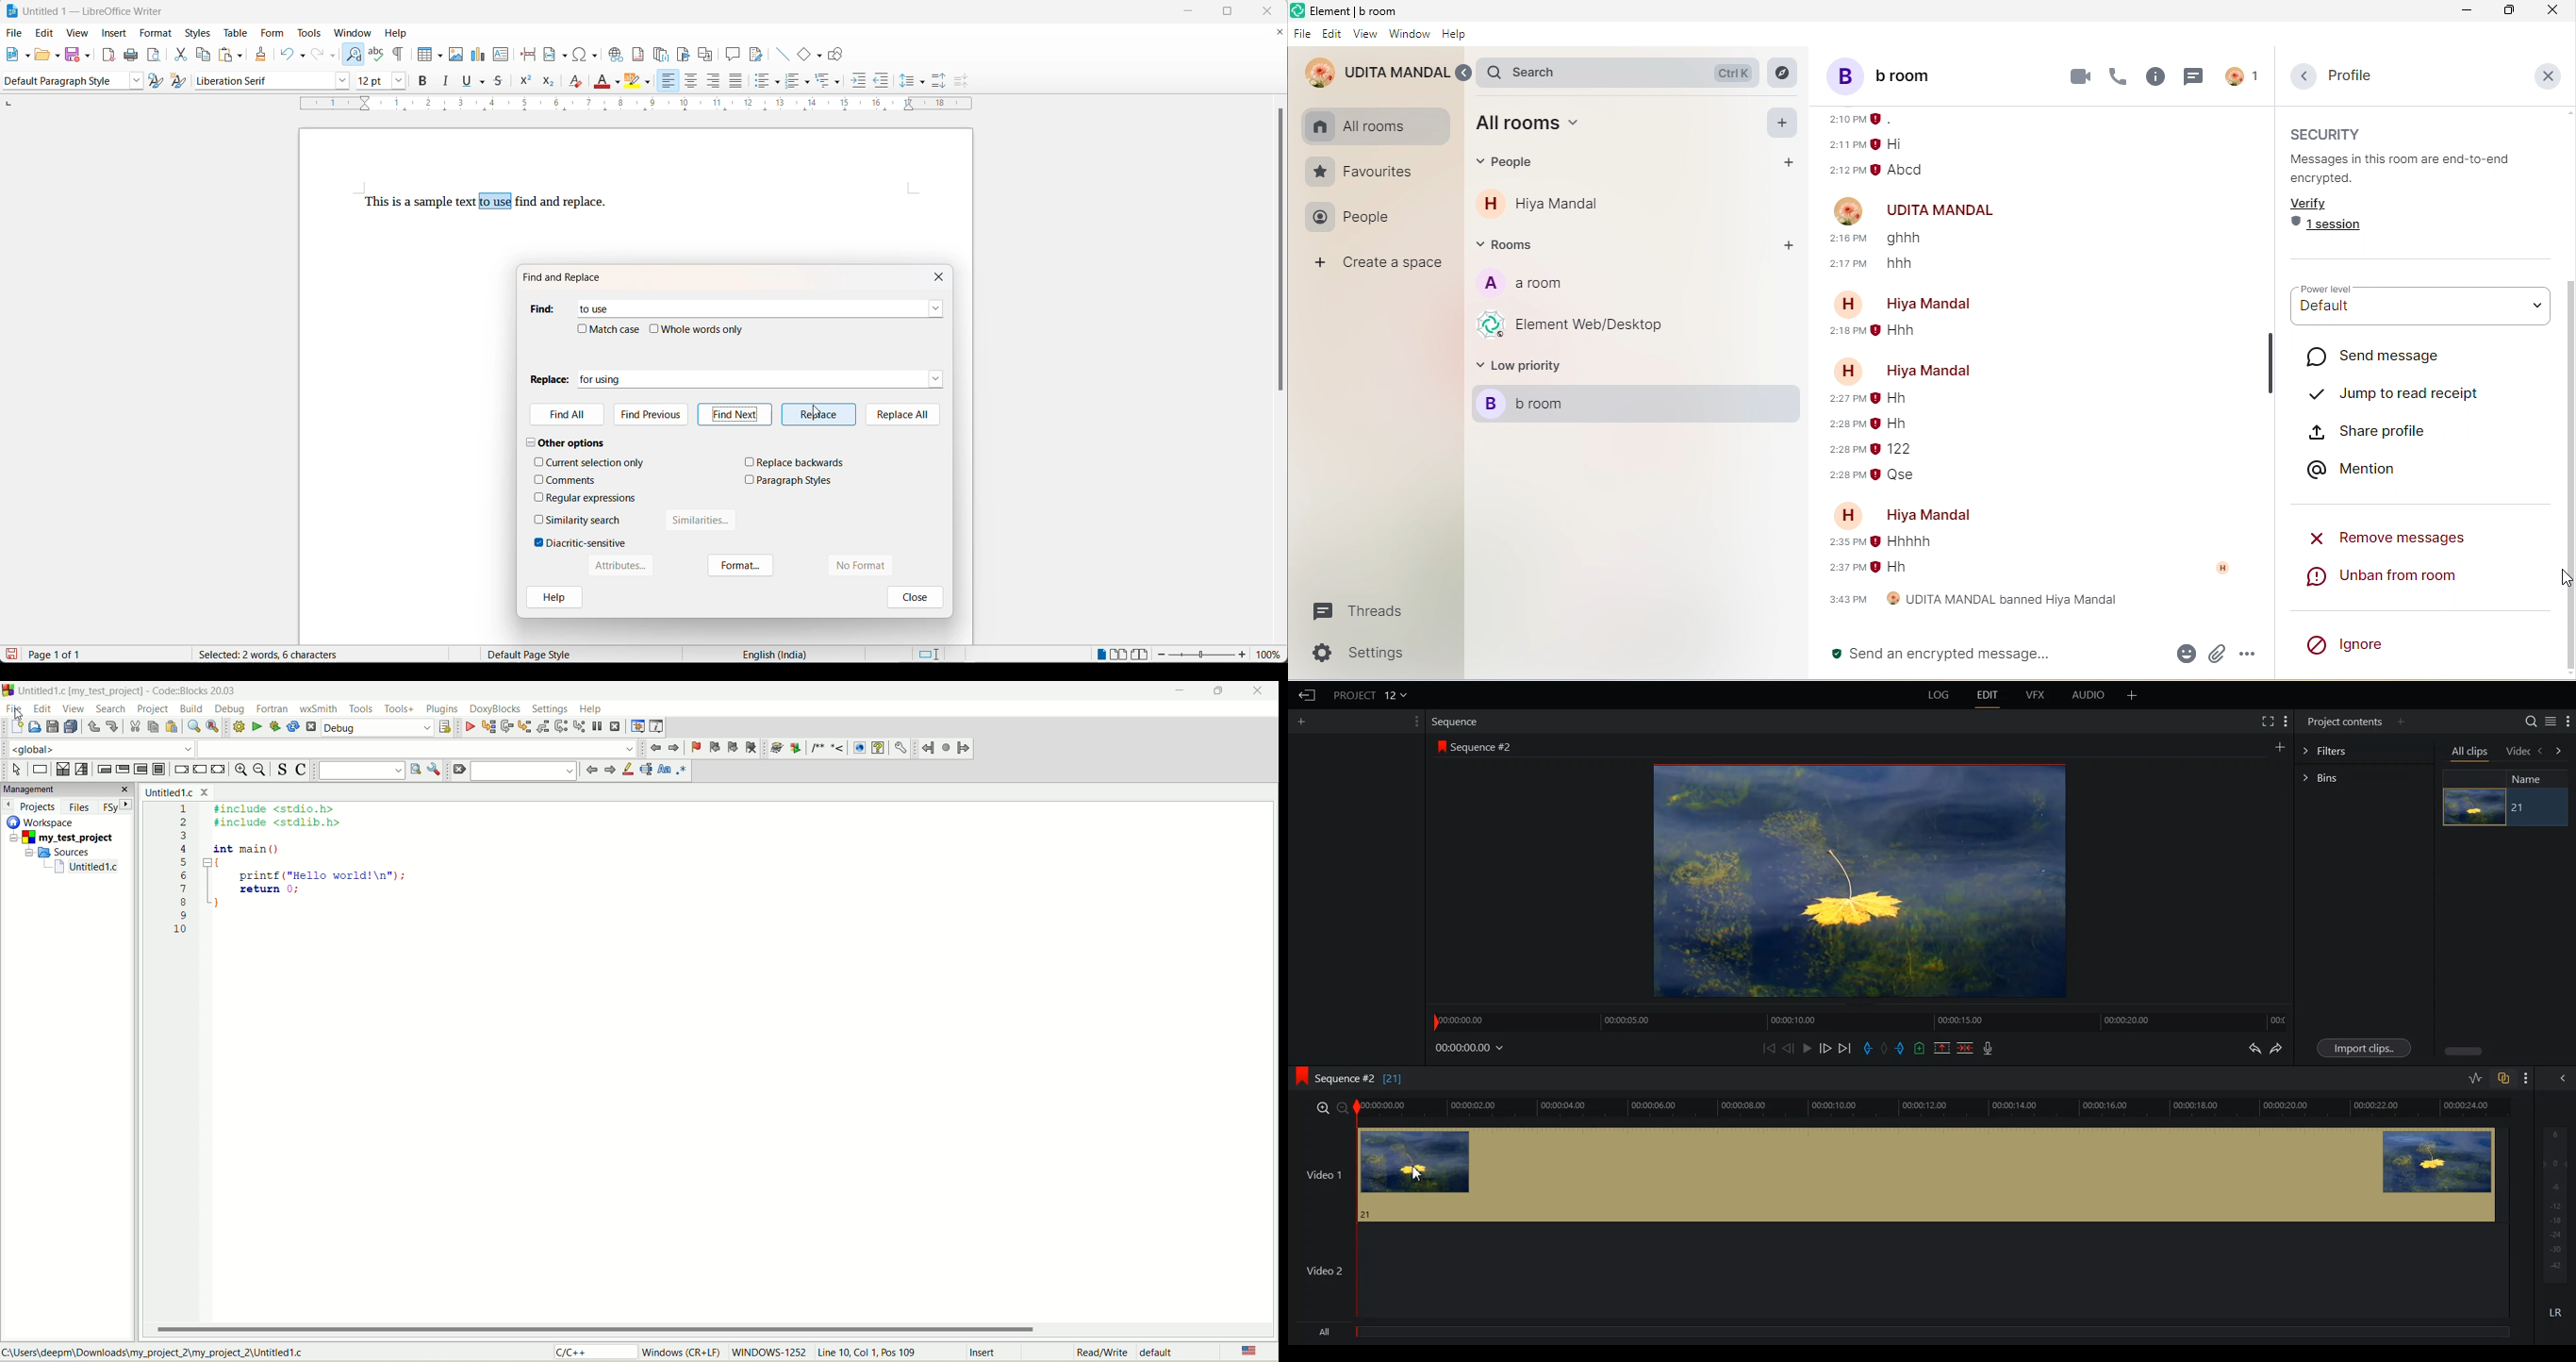  Describe the element at coordinates (1913, 304) in the screenshot. I see `account name-hiya mandal` at that location.